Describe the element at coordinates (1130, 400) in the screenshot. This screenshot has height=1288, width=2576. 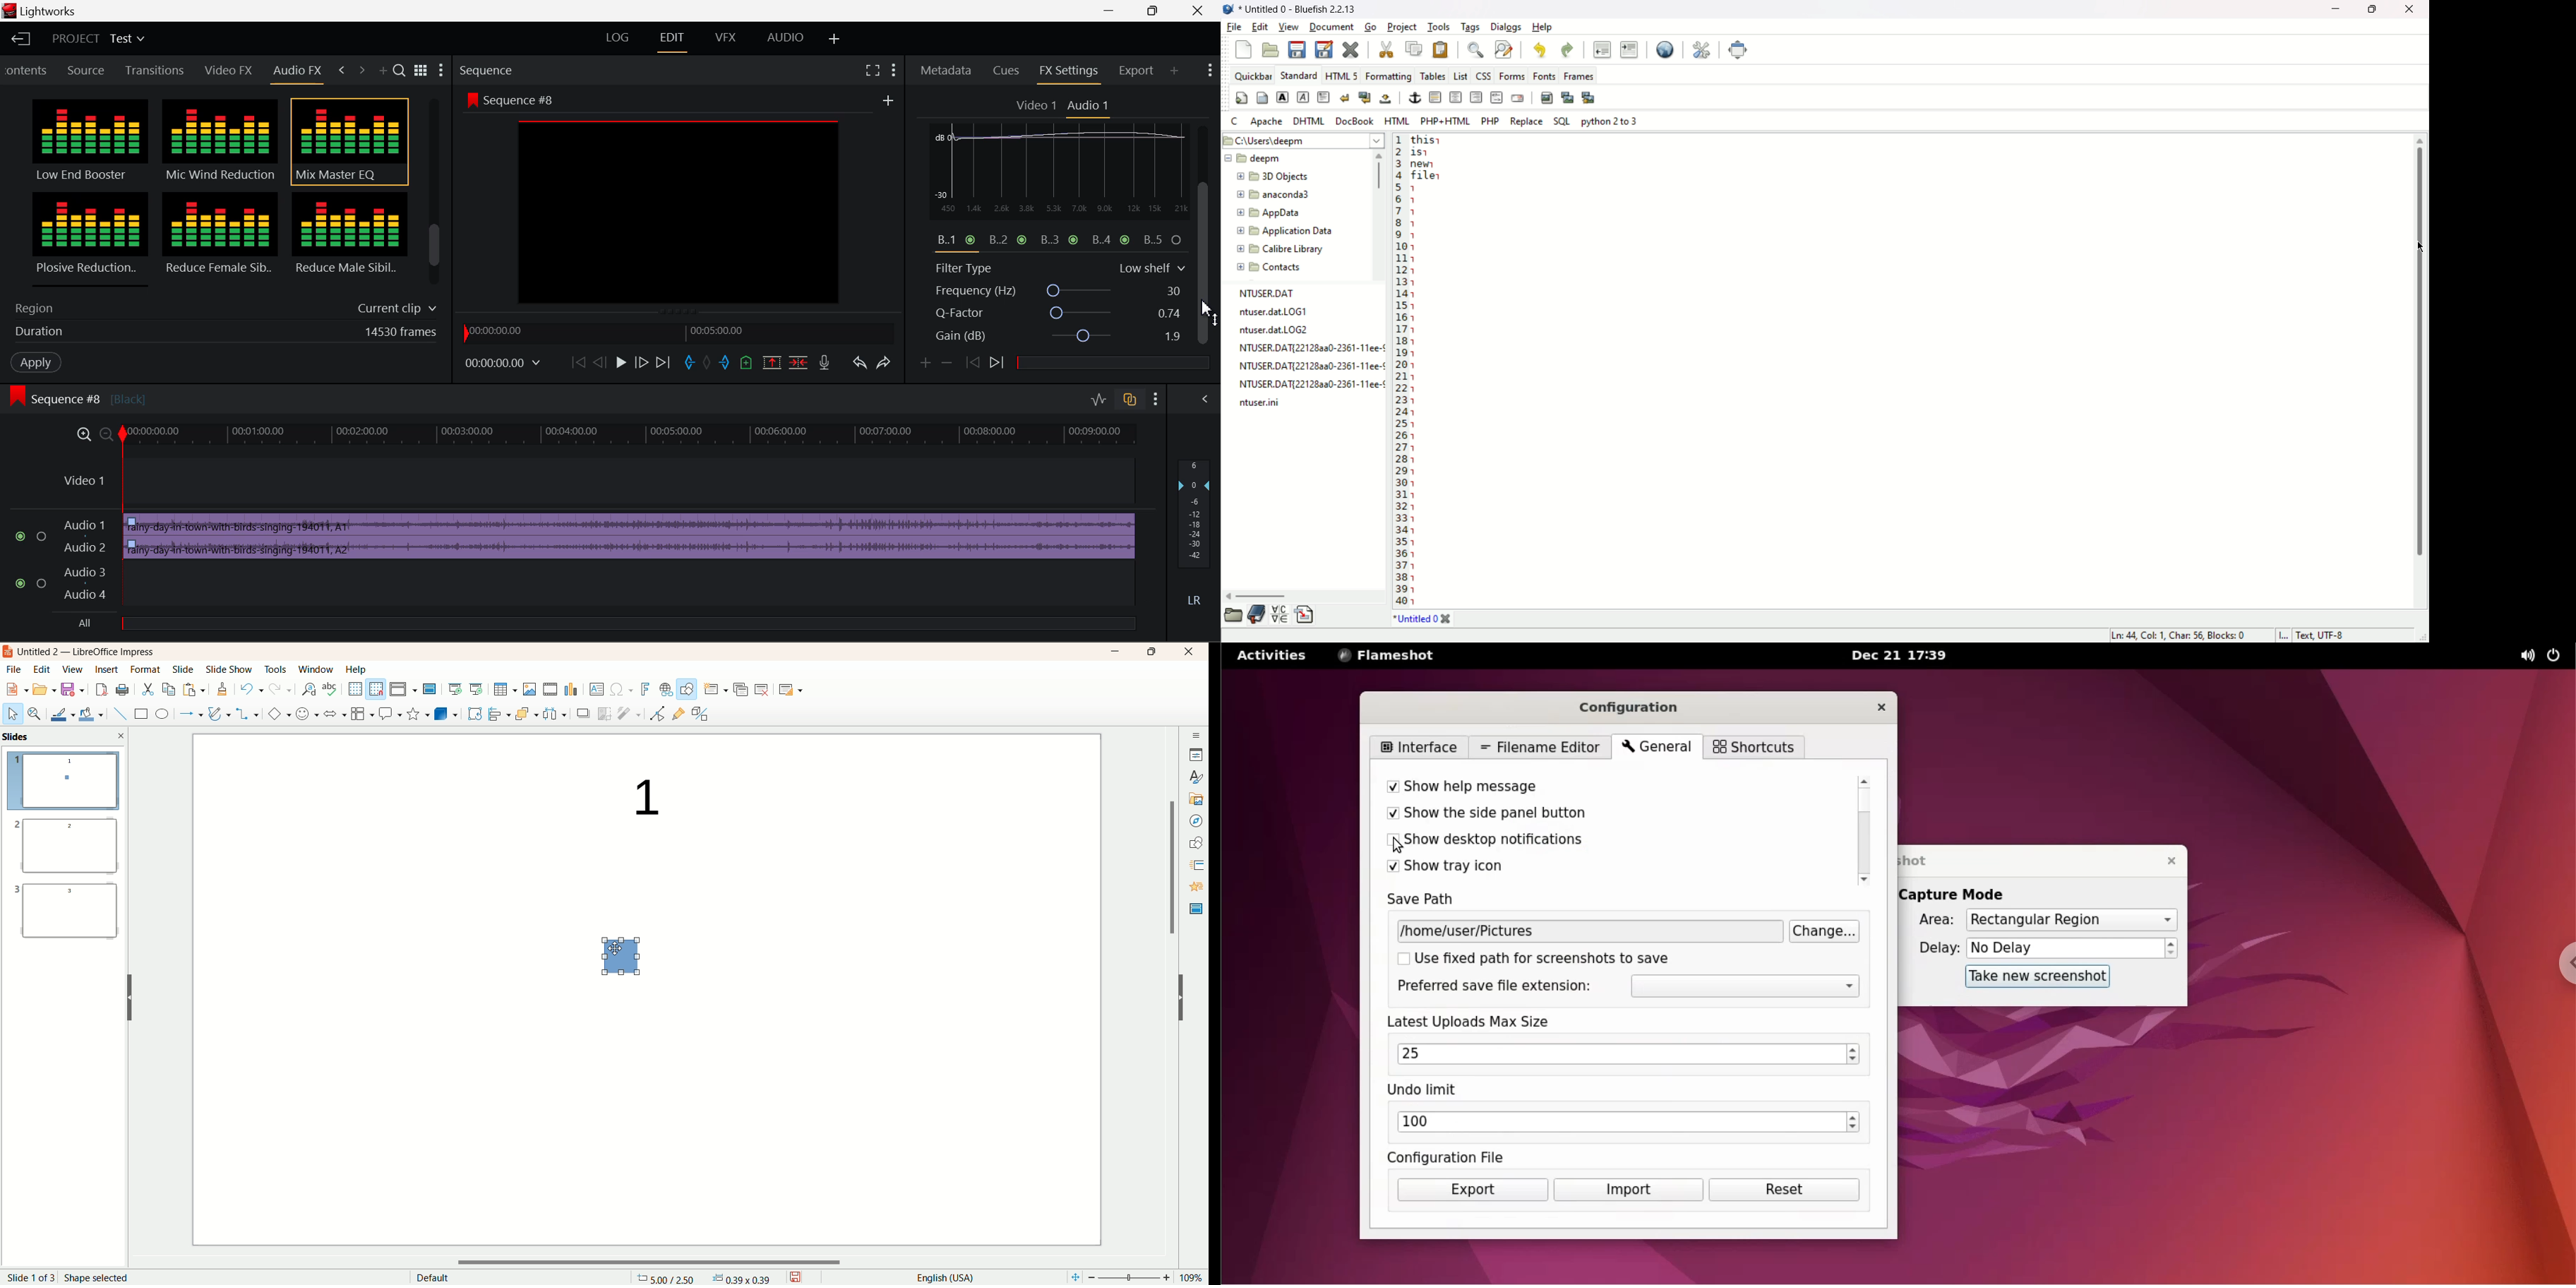
I see `Toggle Auto Track Sync` at that location.